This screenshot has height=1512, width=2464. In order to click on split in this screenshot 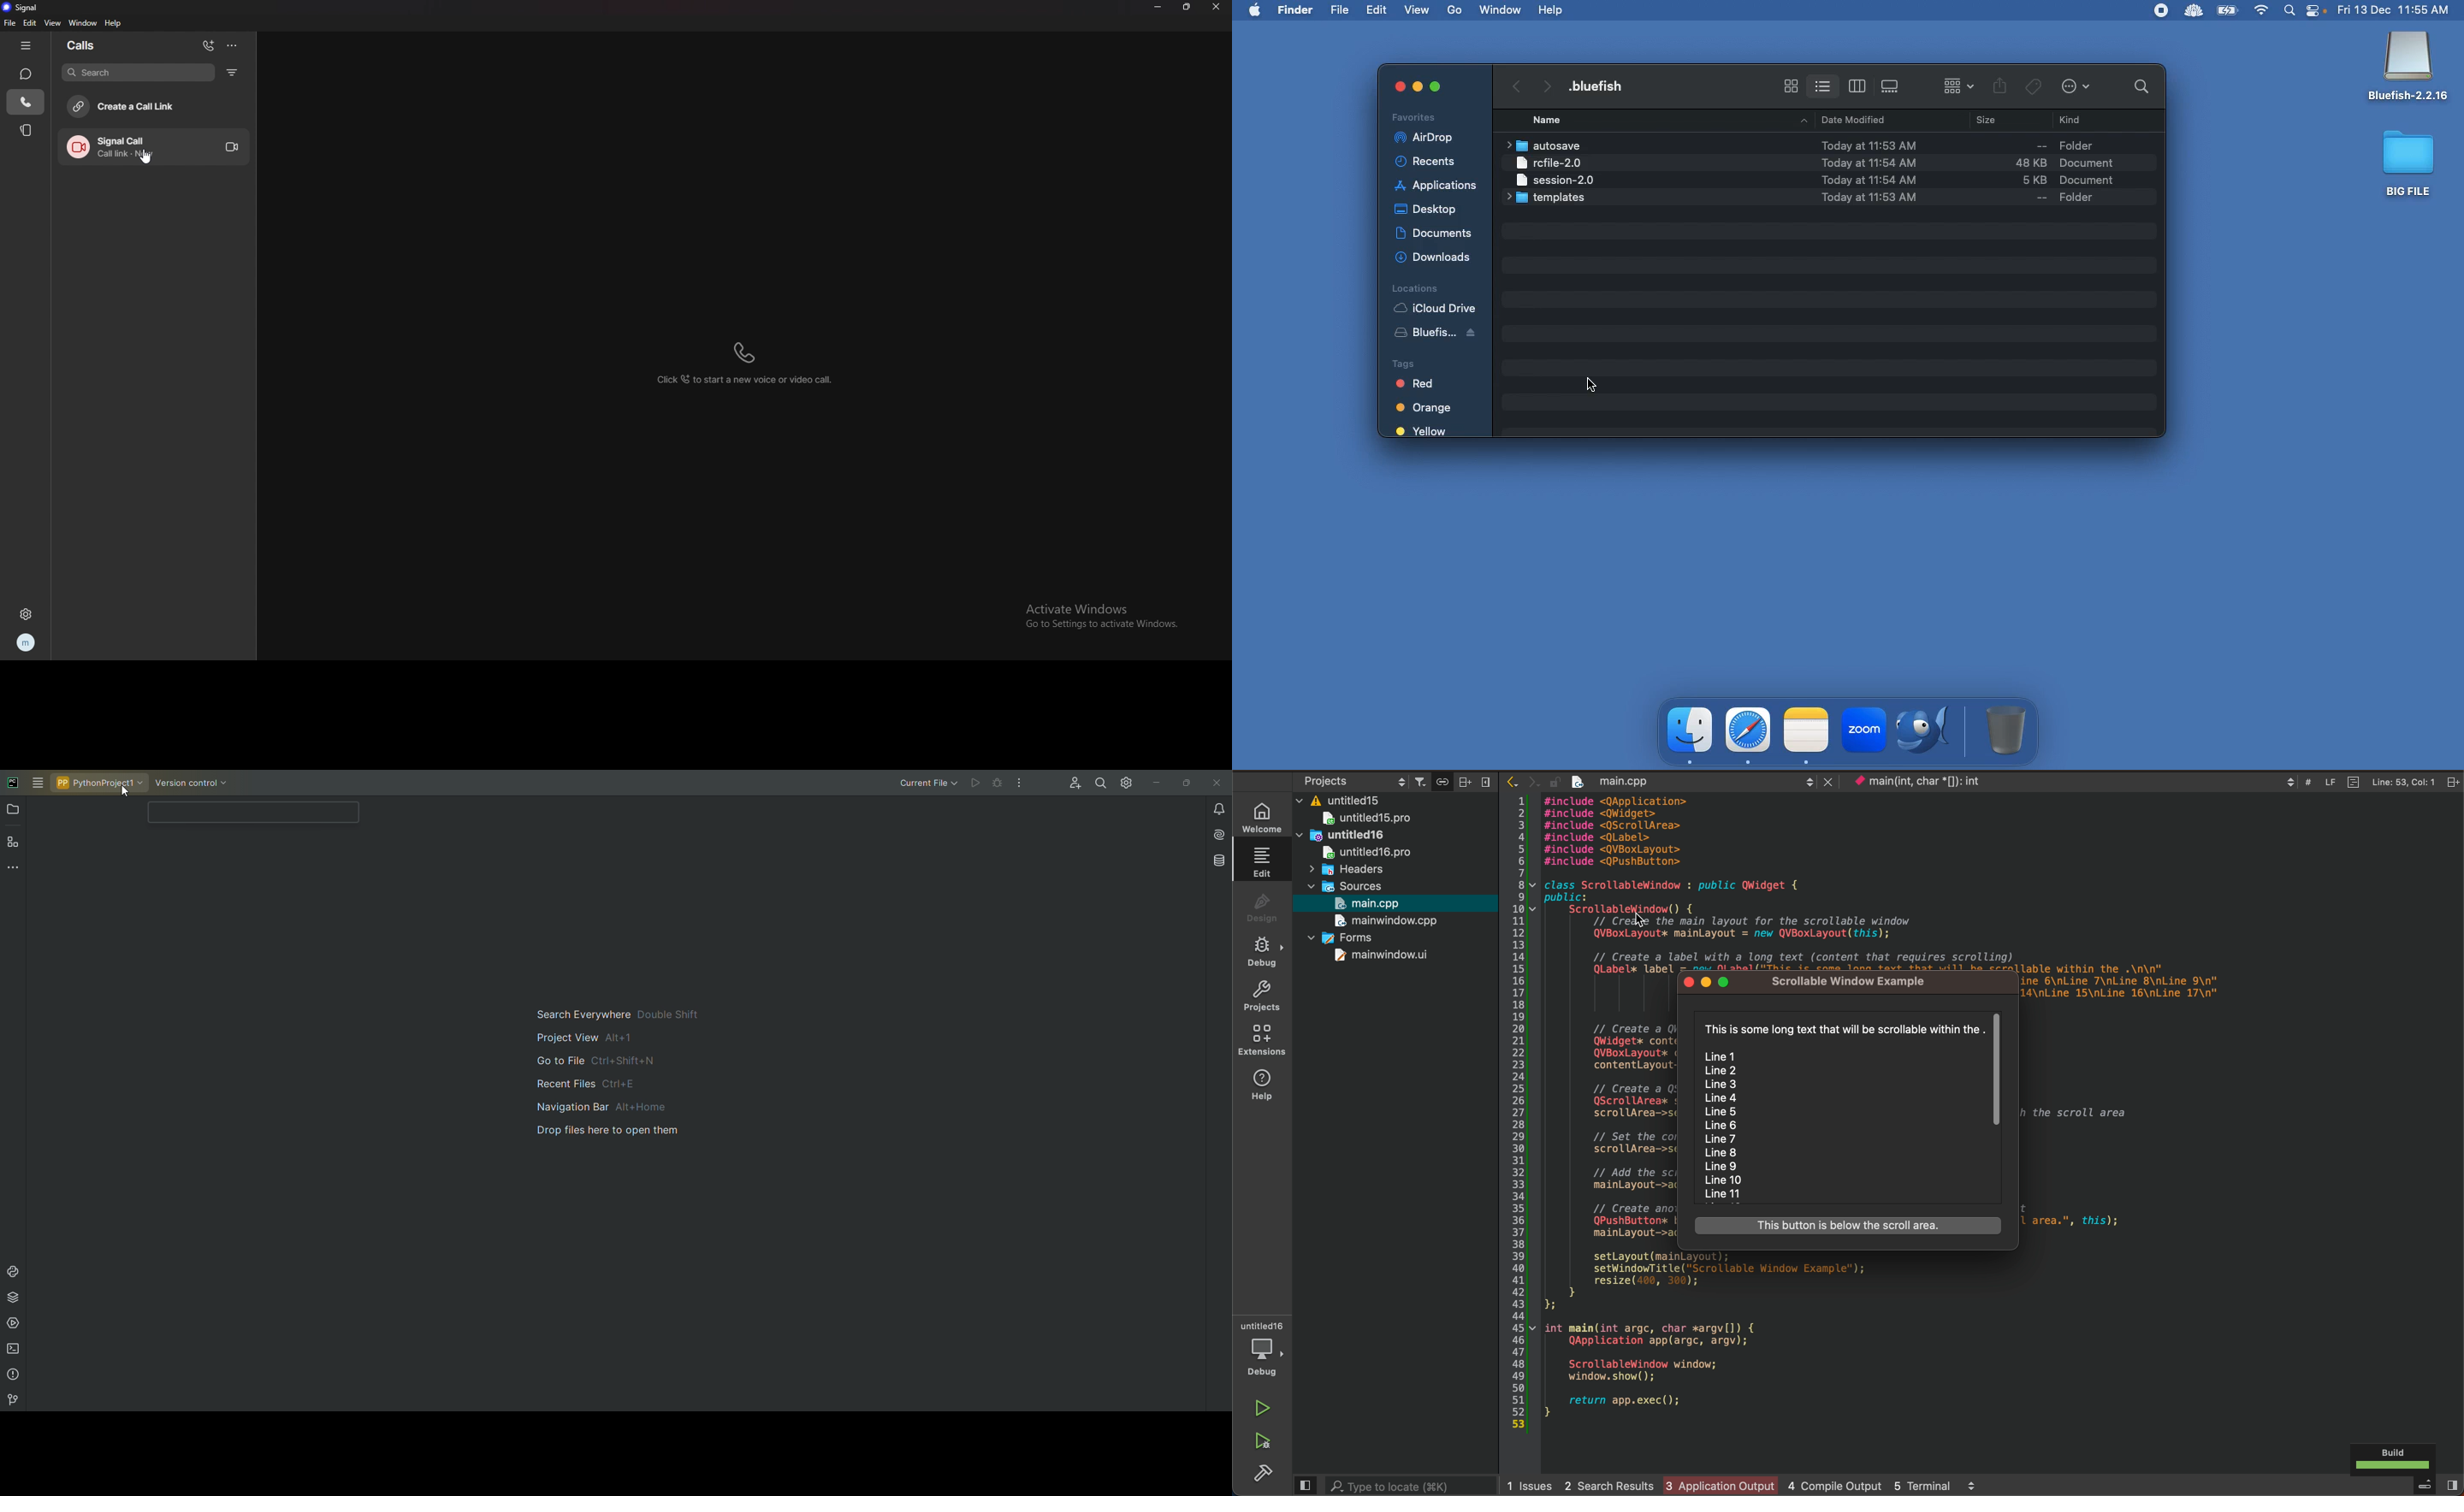, I will do `click(1464, 781)`.